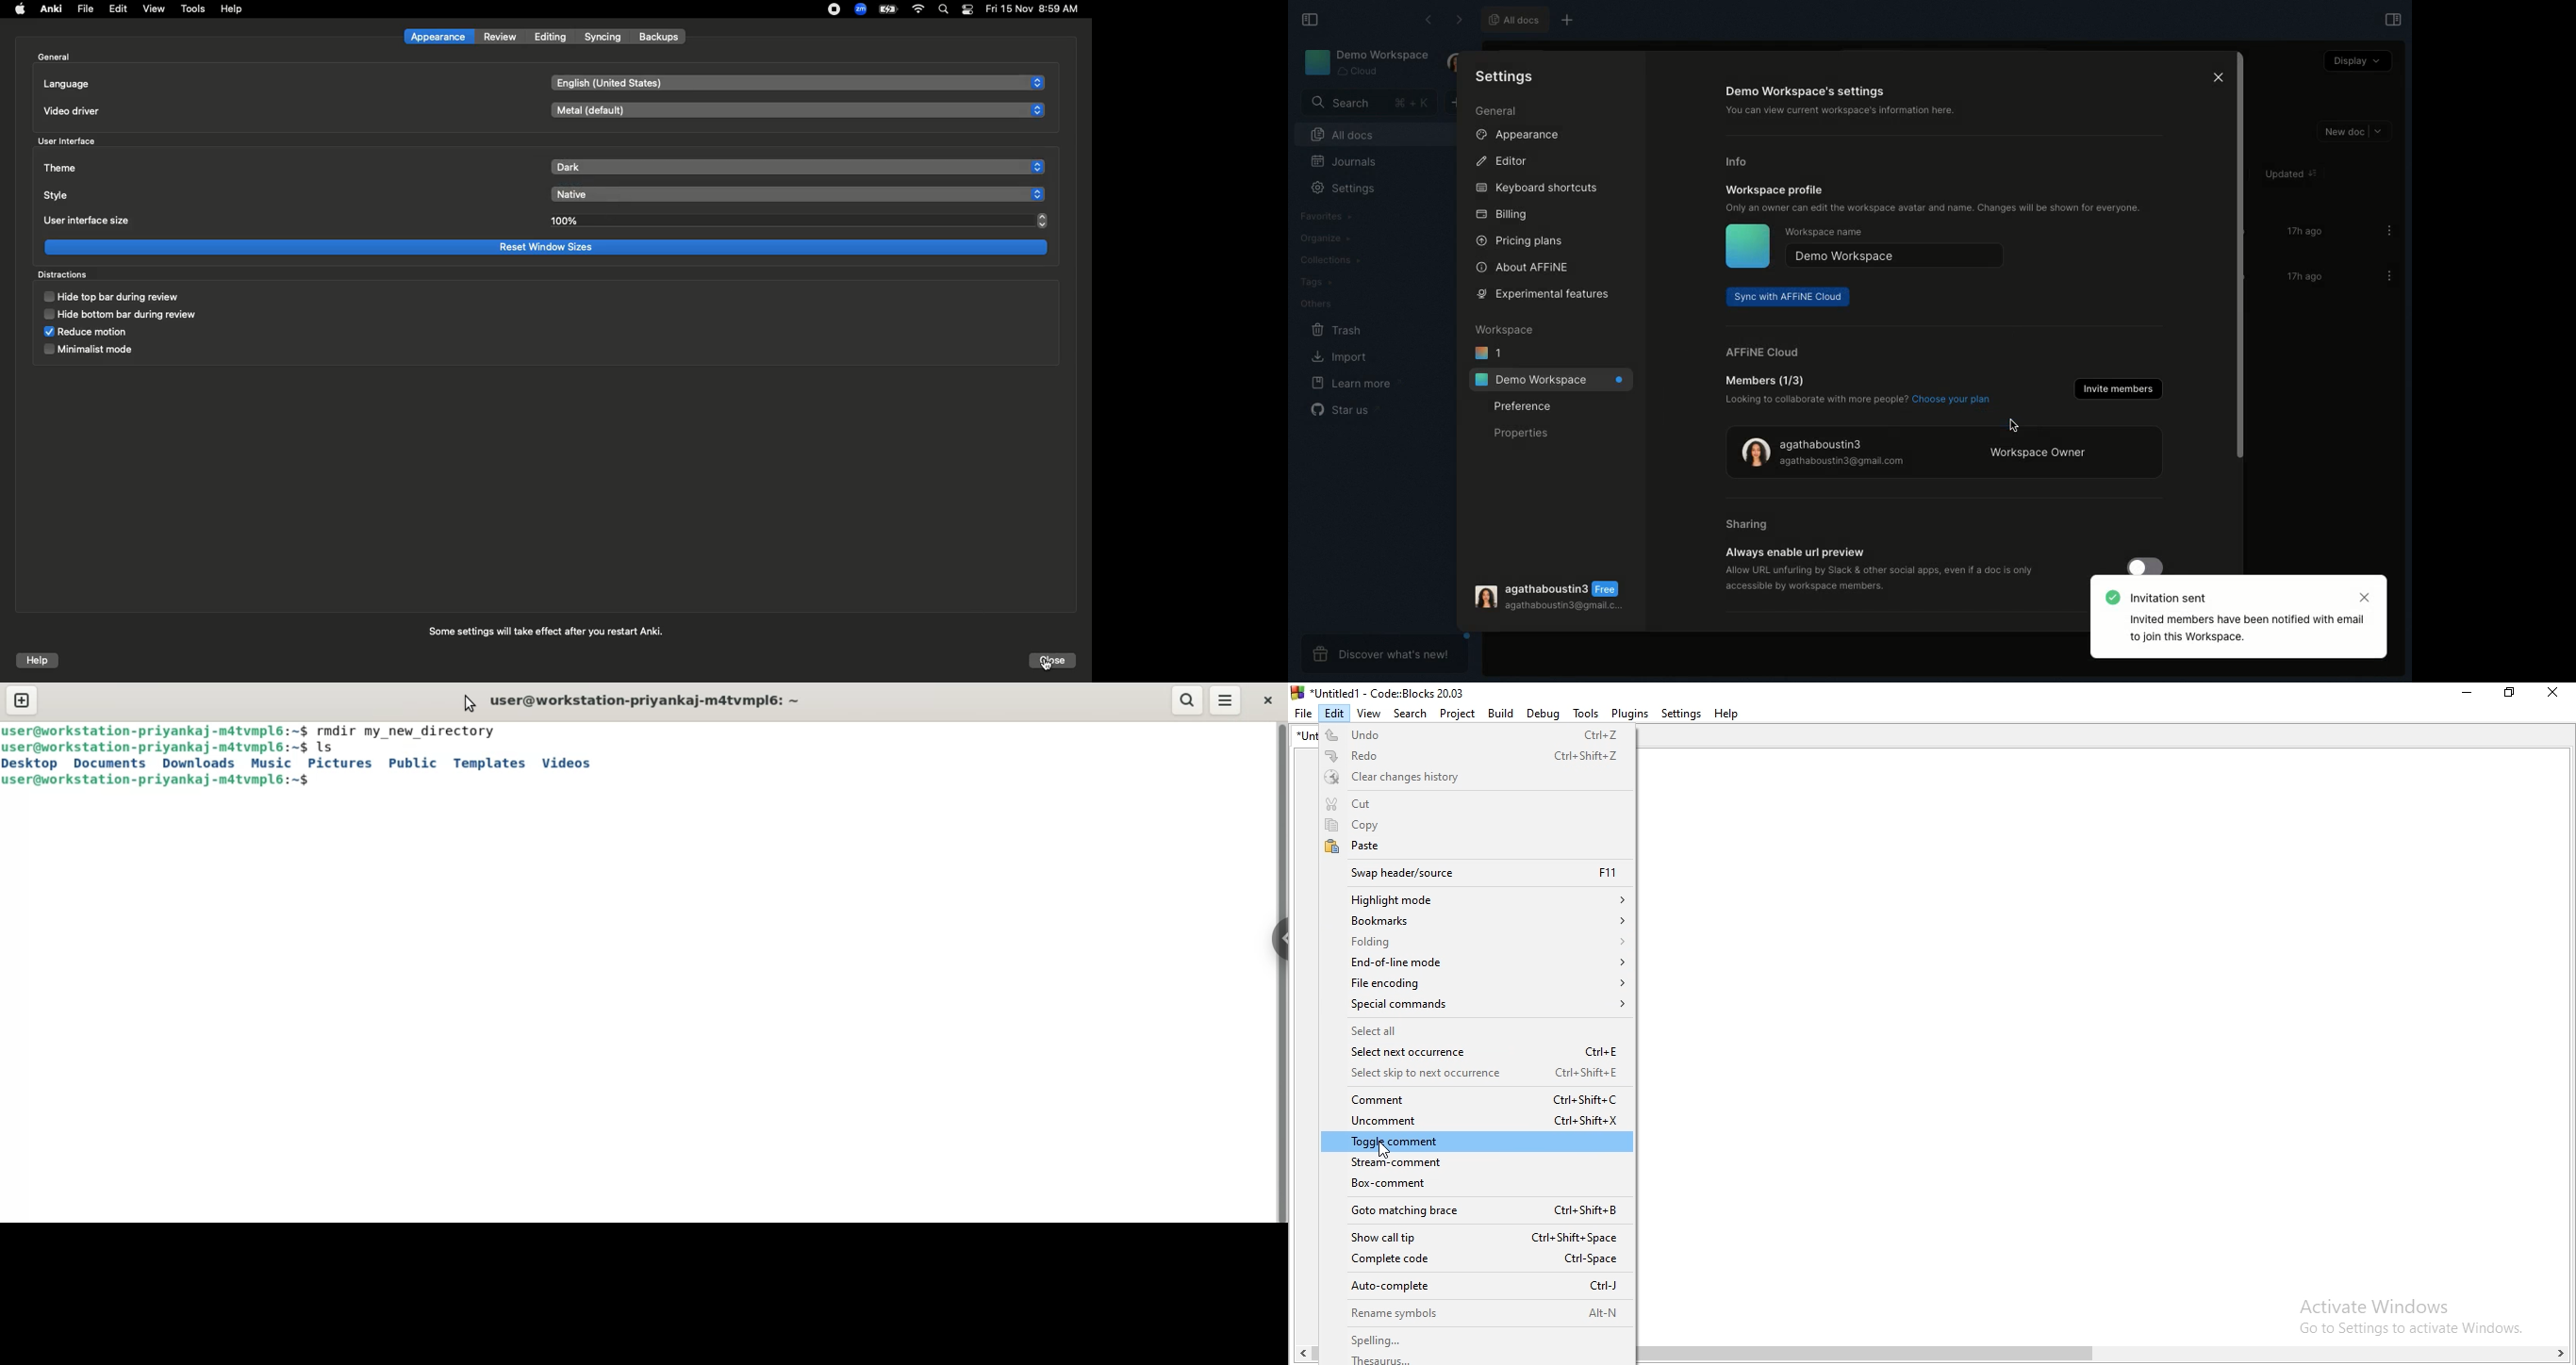 The width and height of the screenshot is (2576, 1372). Describe the element at coordinates (339, 764) in the screenshot. I see `pictures` at that location.